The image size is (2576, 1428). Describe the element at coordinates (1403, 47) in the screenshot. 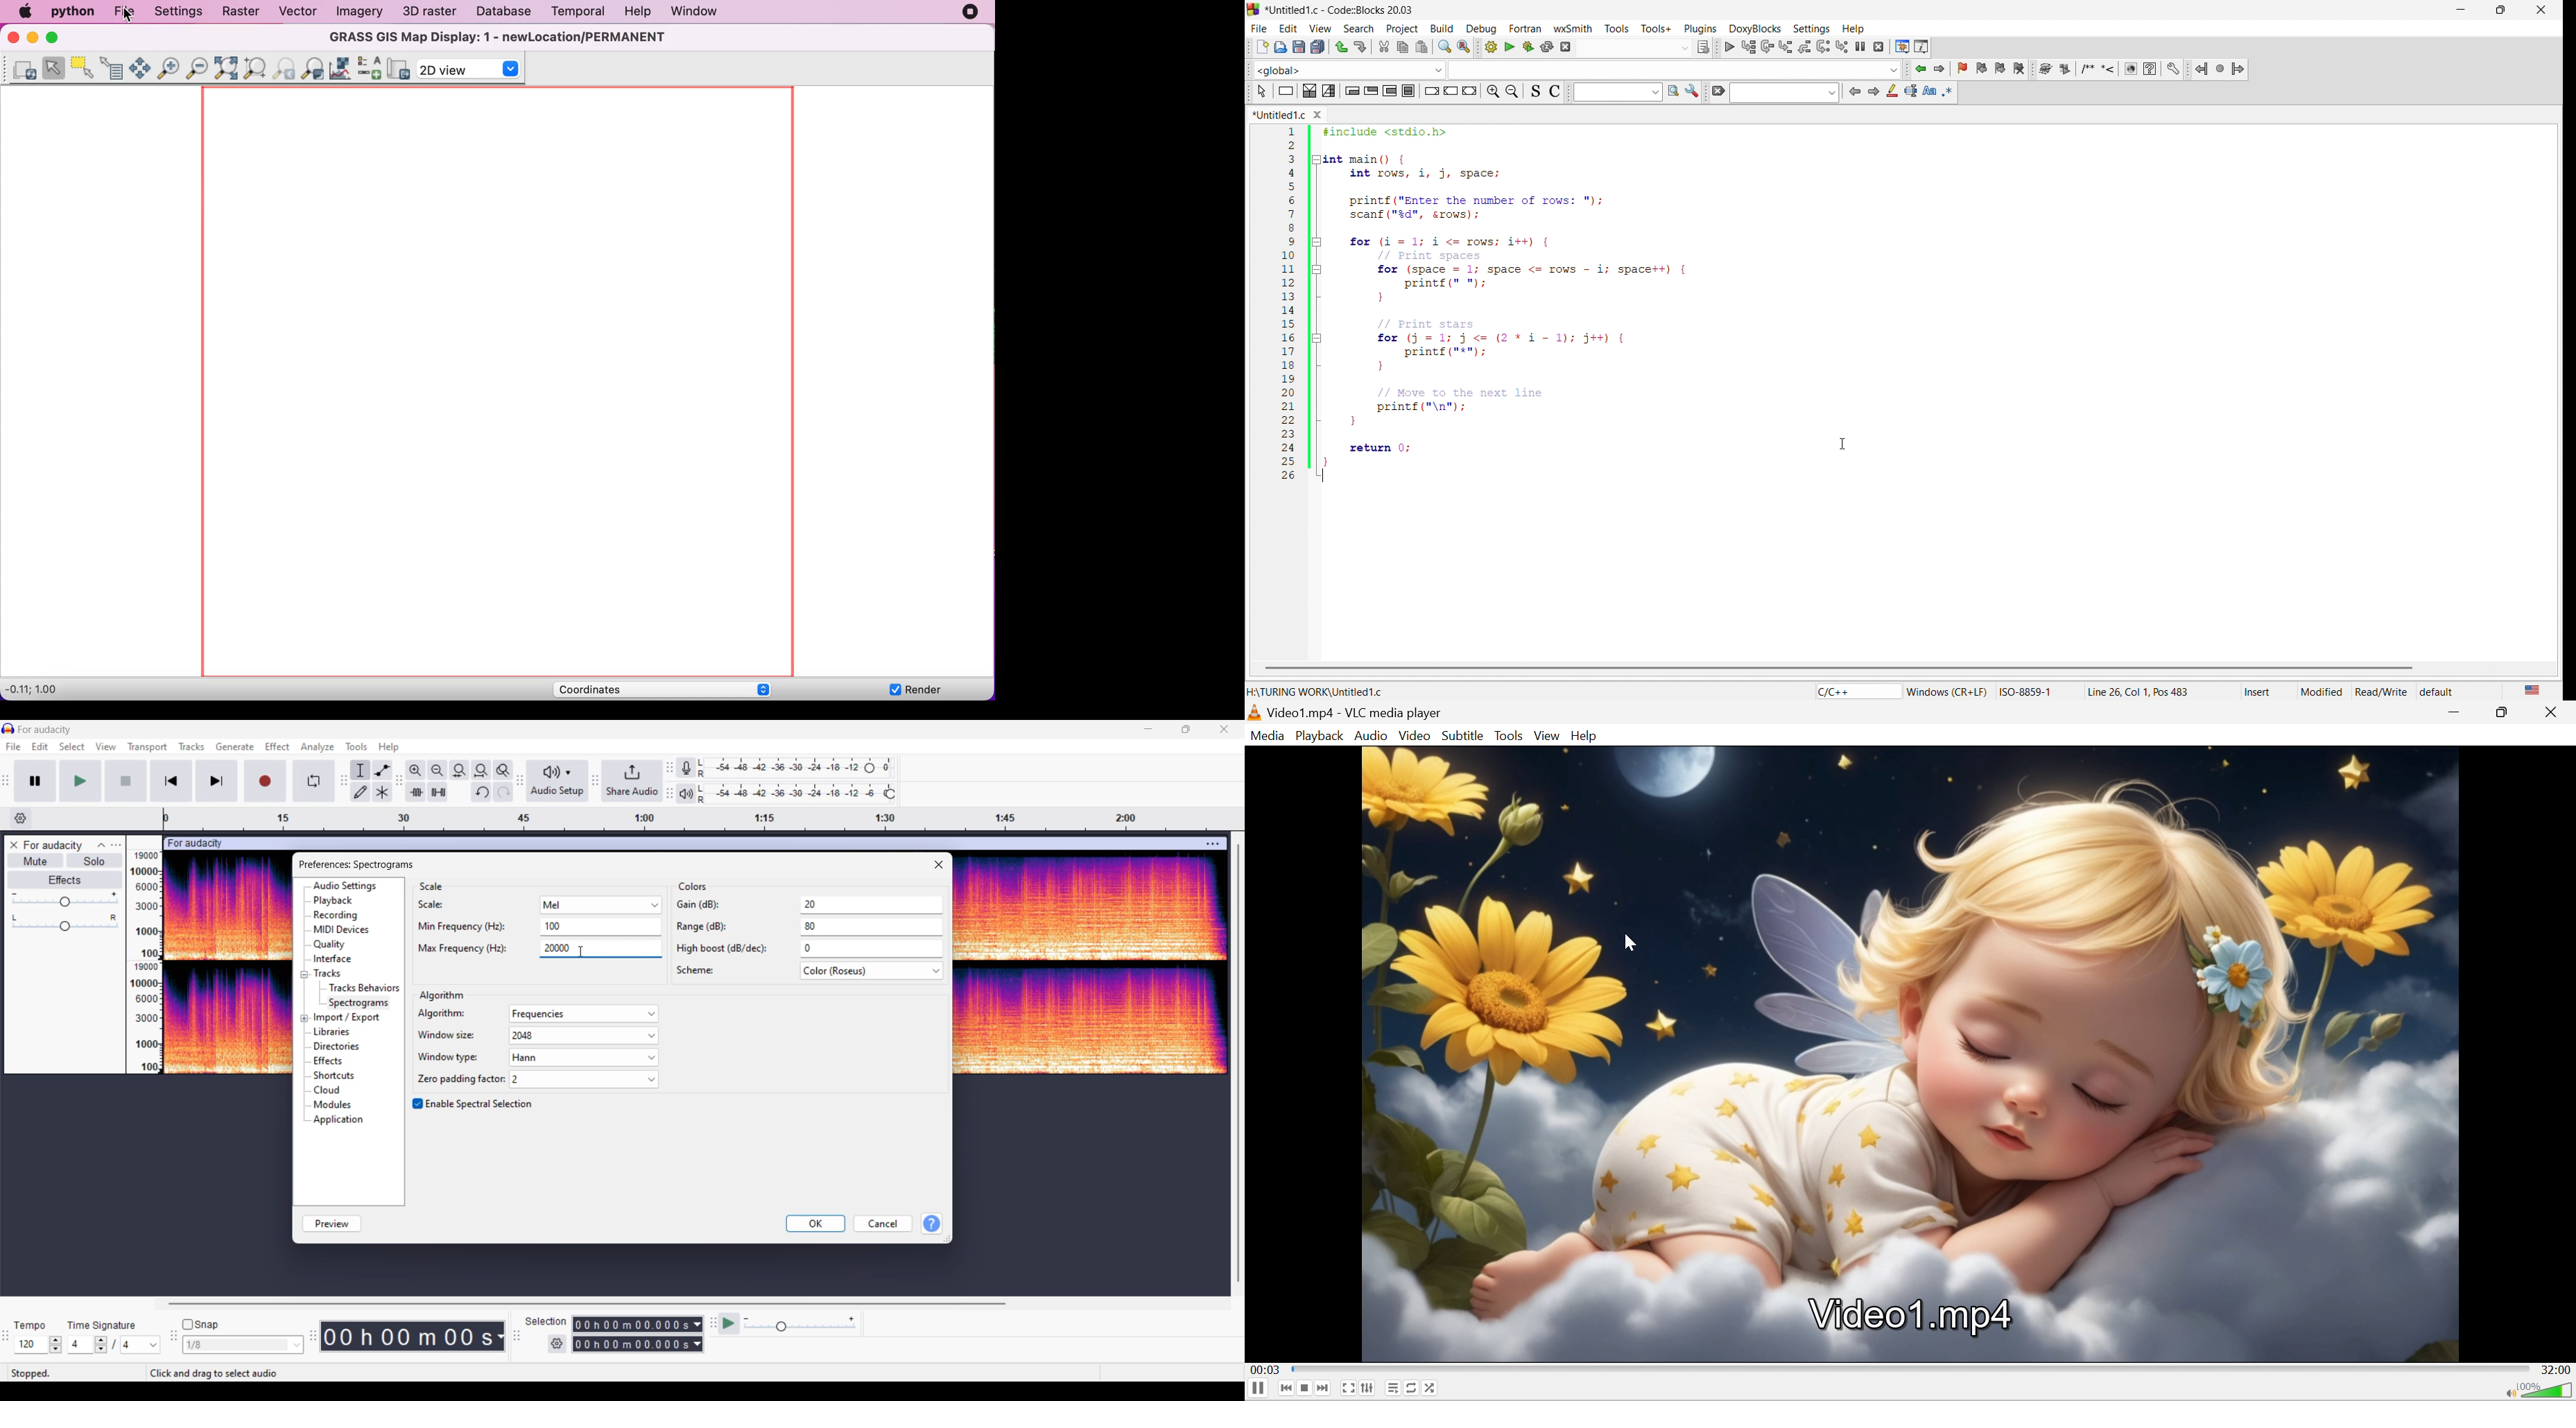

I see `copy` at that location.